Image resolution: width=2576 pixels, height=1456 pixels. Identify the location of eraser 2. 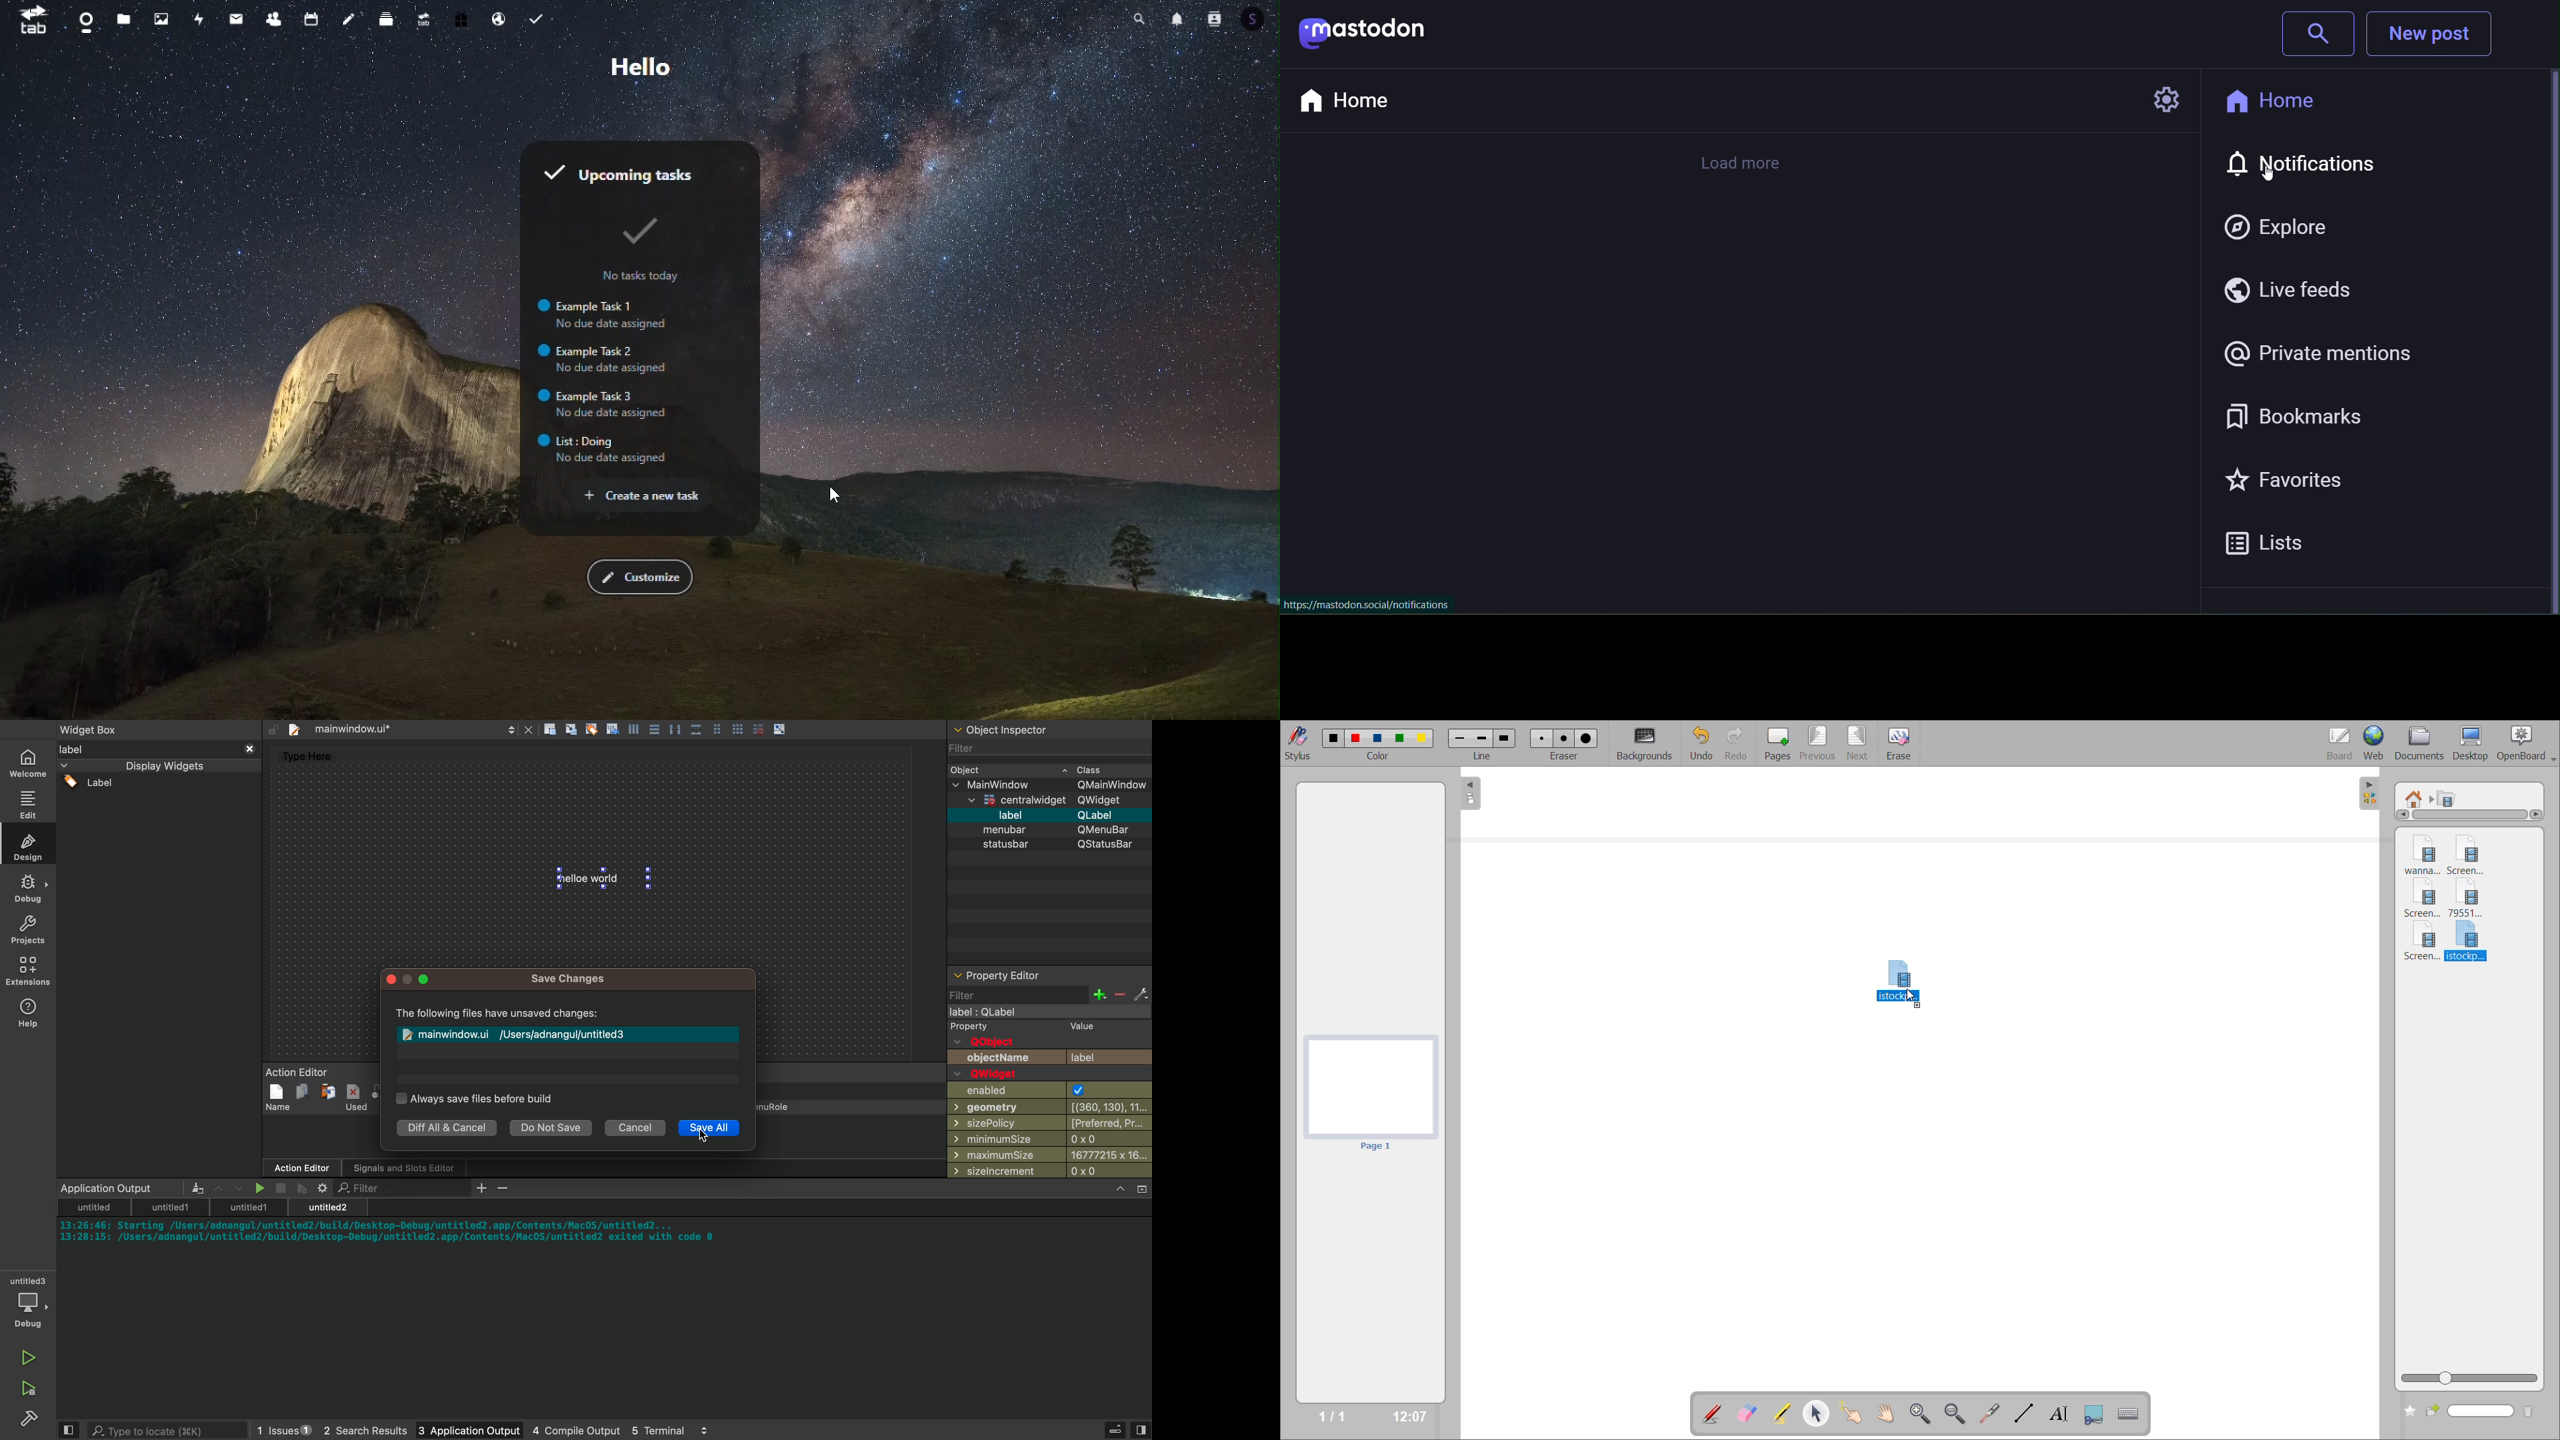
(1563, 739).